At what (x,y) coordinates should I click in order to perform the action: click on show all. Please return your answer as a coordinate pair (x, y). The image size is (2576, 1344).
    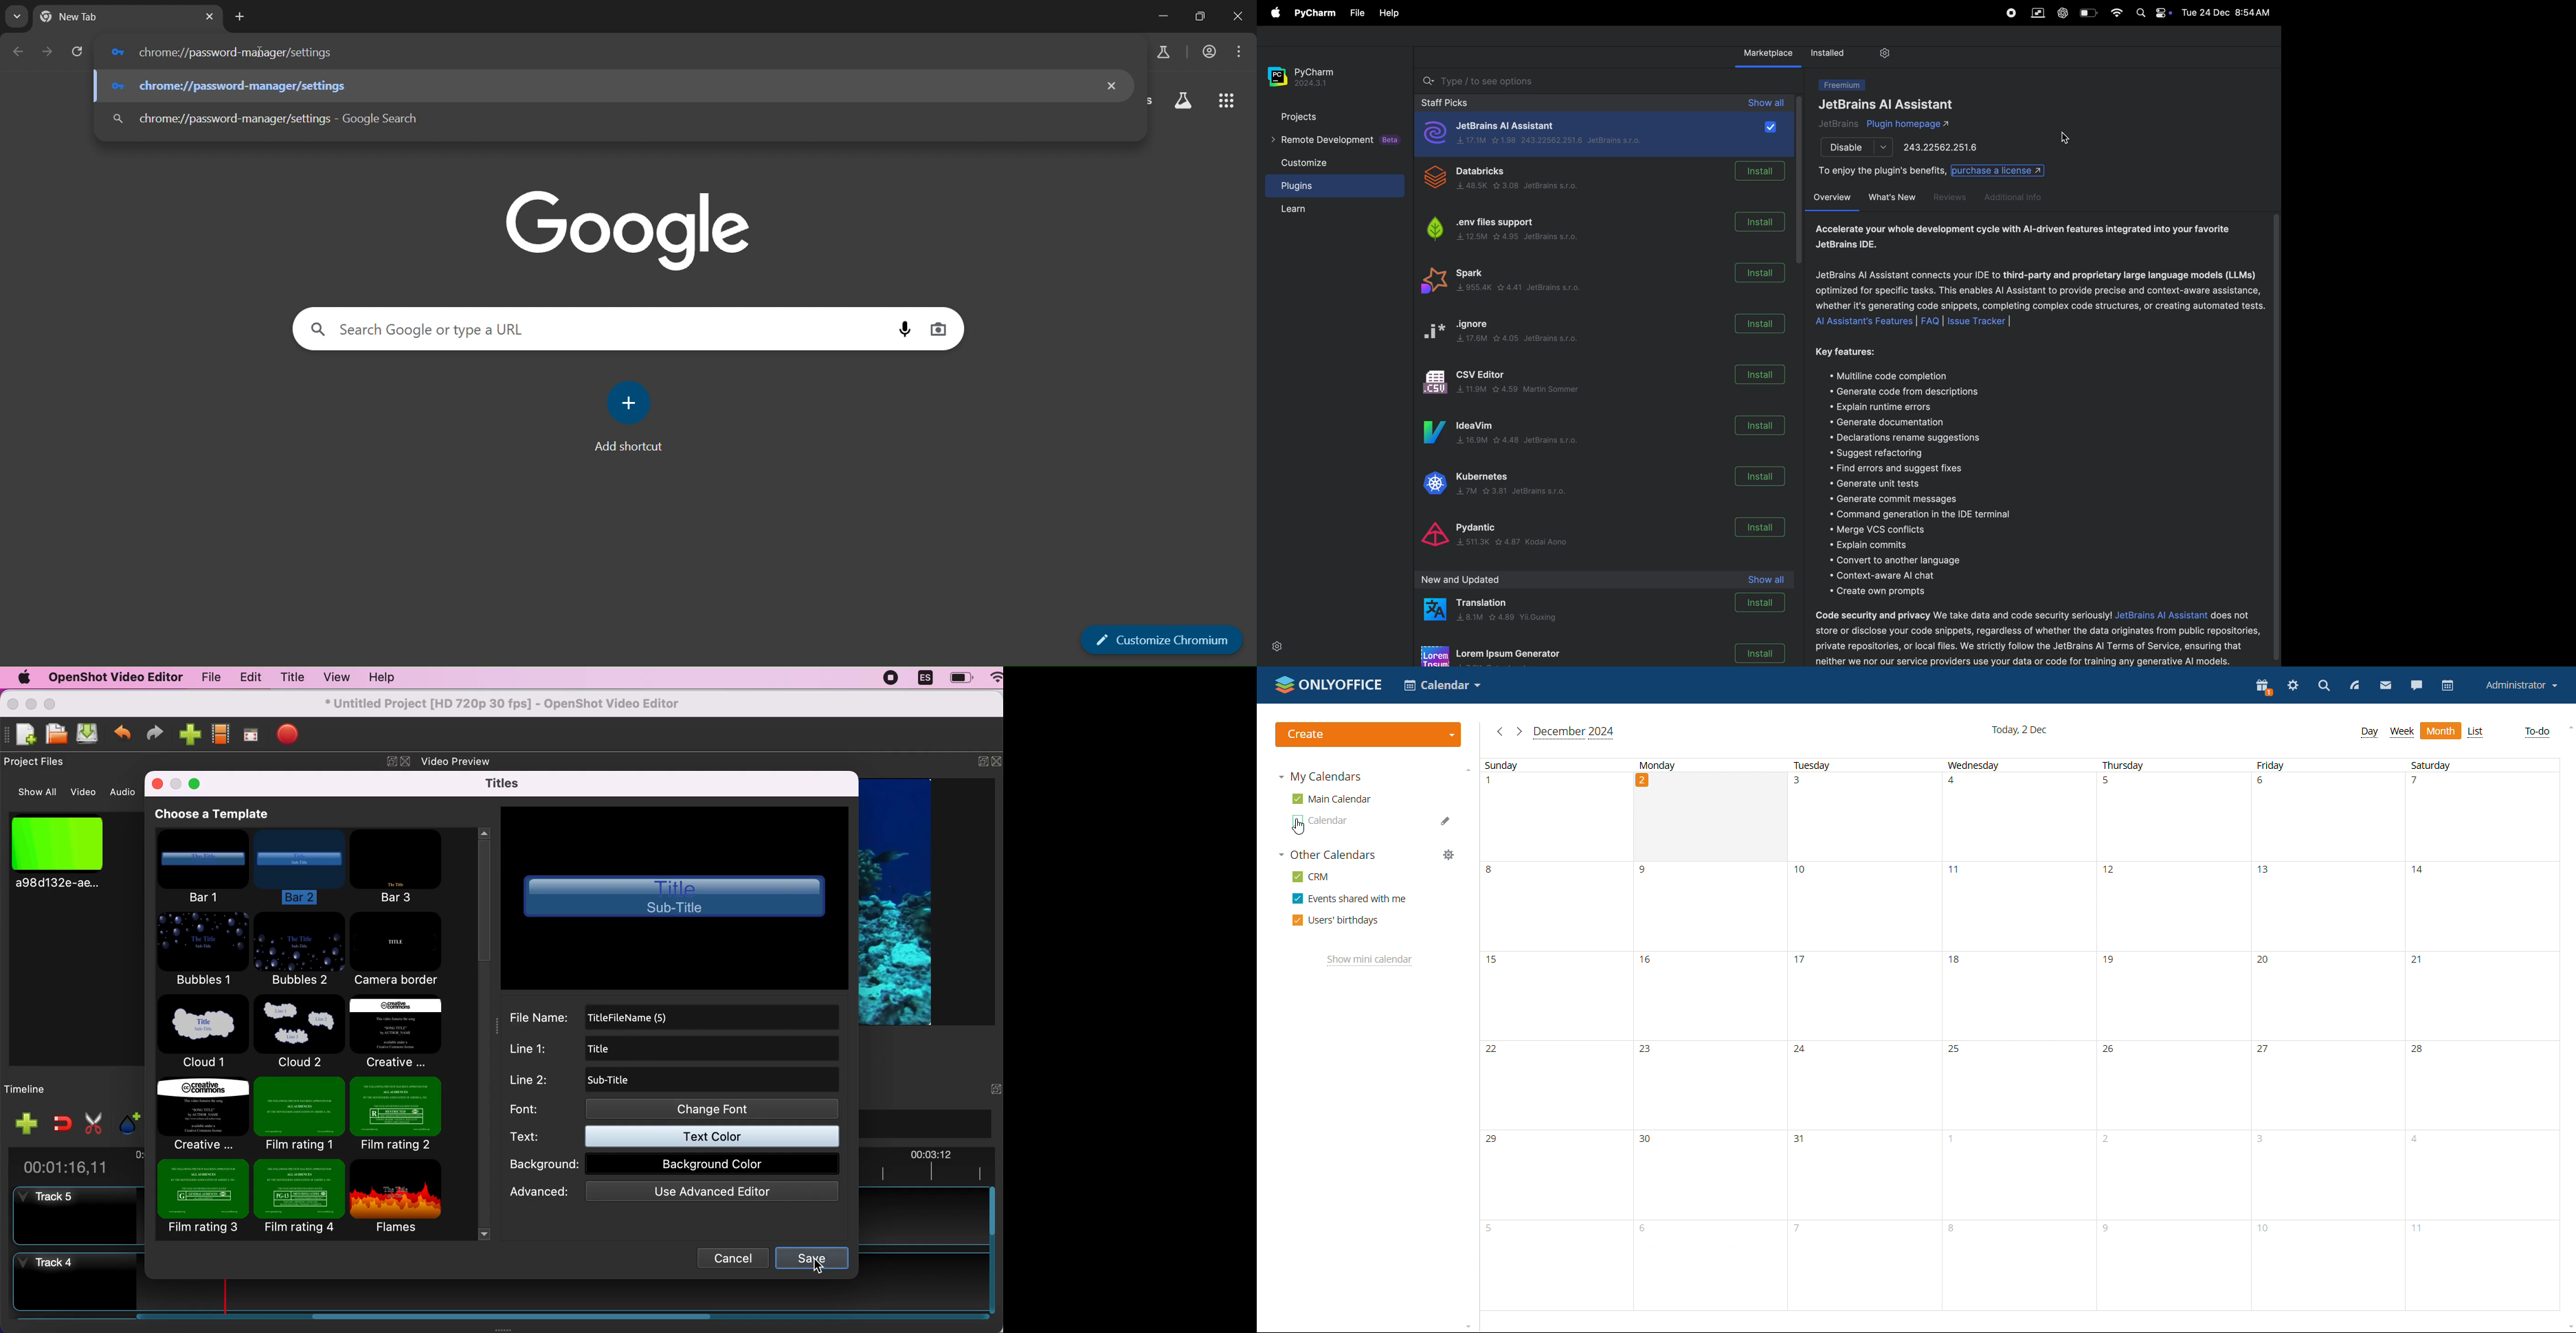
    Looking at the image, I should click on (1766, 103).